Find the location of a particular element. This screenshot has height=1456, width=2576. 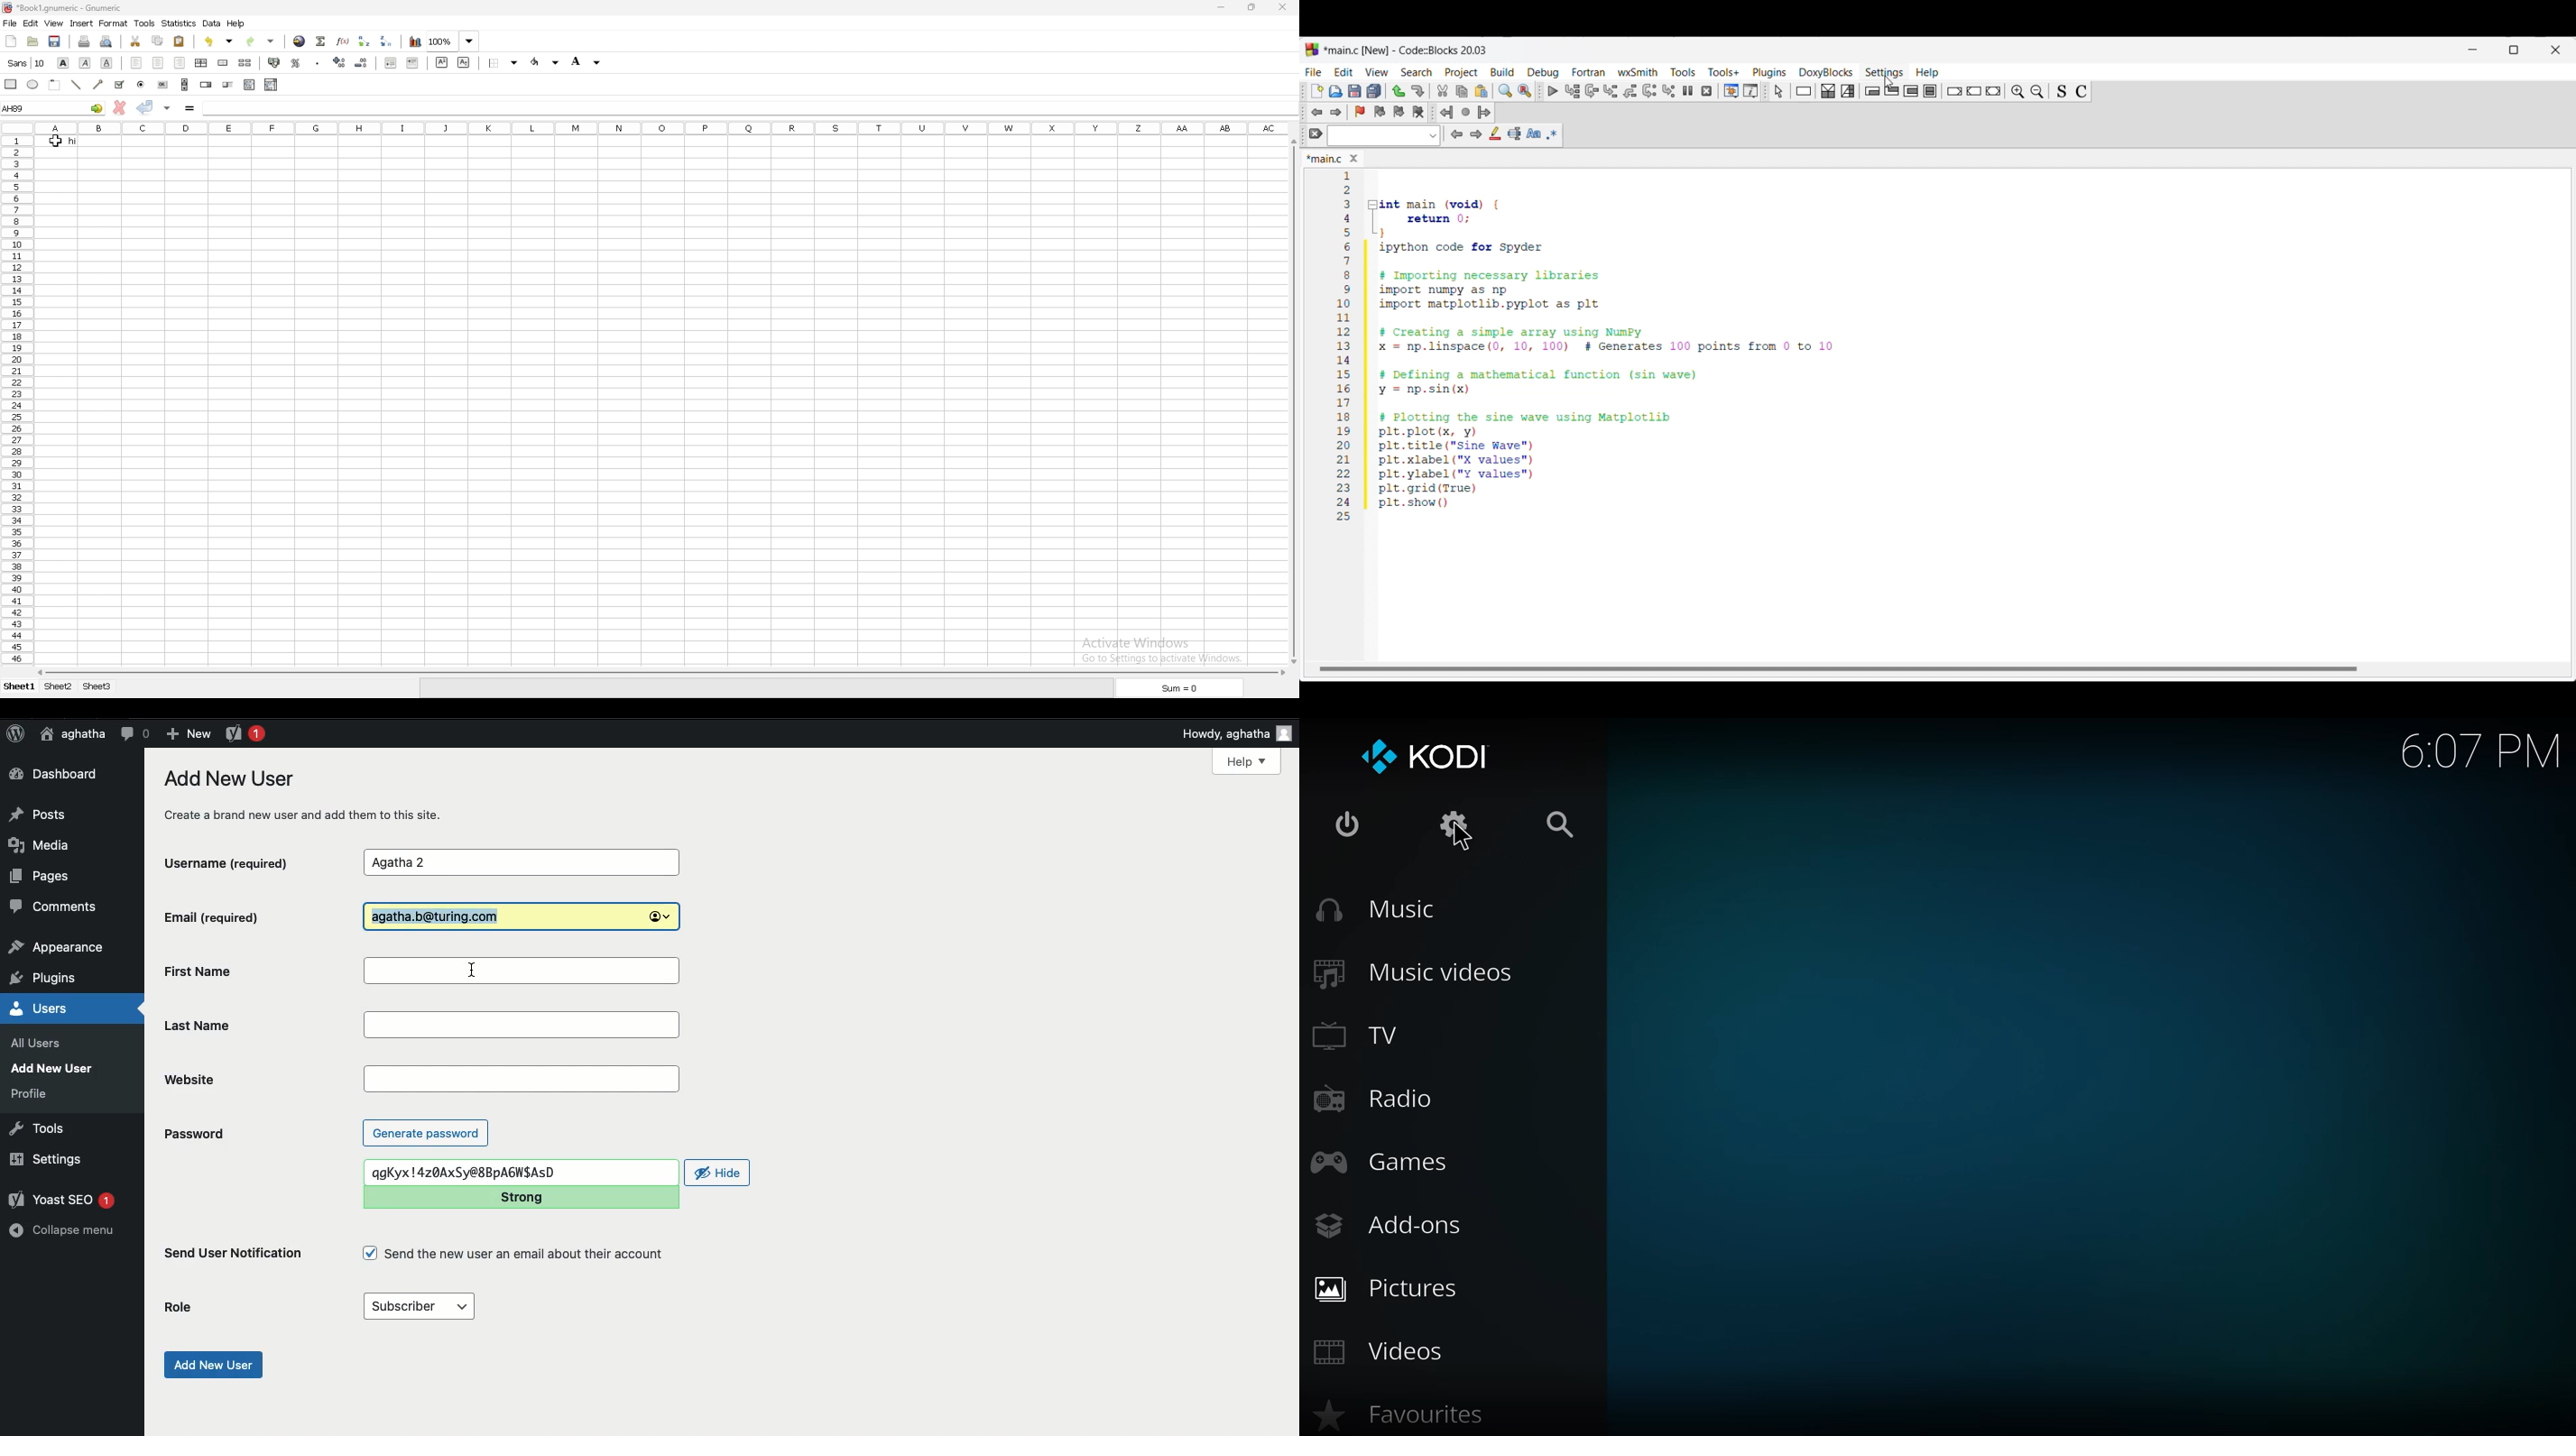

sheet 2 is located at coordinates (58, 686).